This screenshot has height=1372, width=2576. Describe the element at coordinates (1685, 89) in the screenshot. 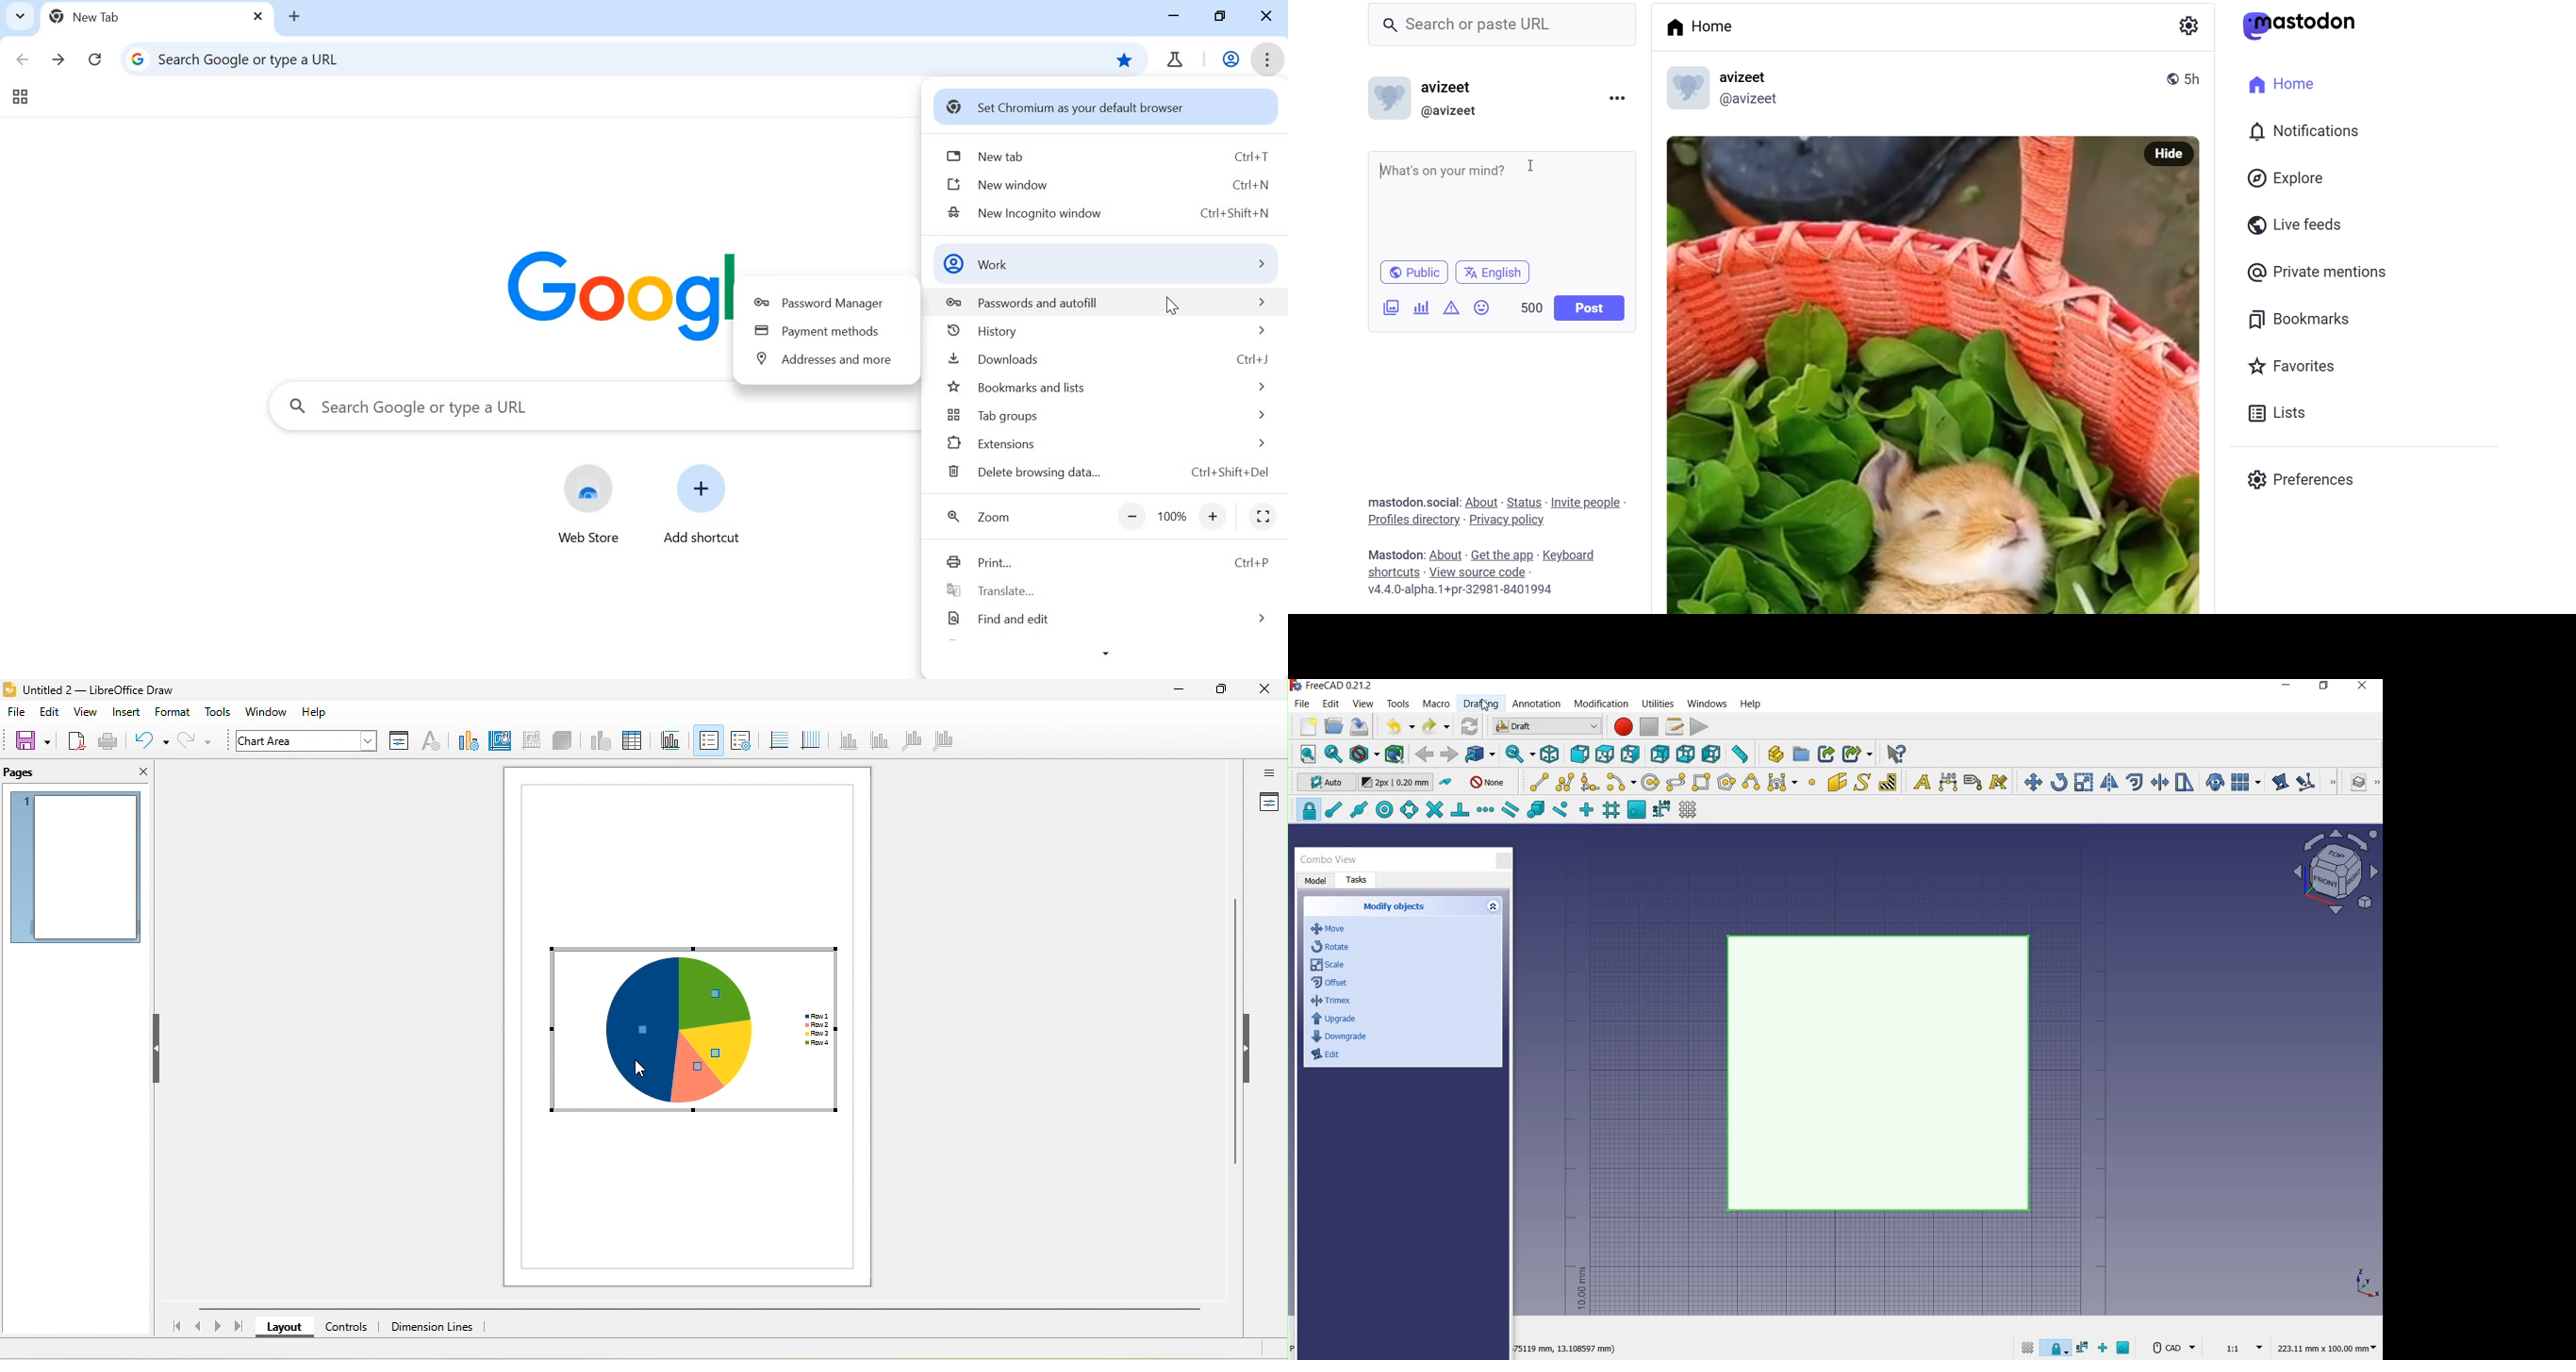

I see `display picture` at that location.